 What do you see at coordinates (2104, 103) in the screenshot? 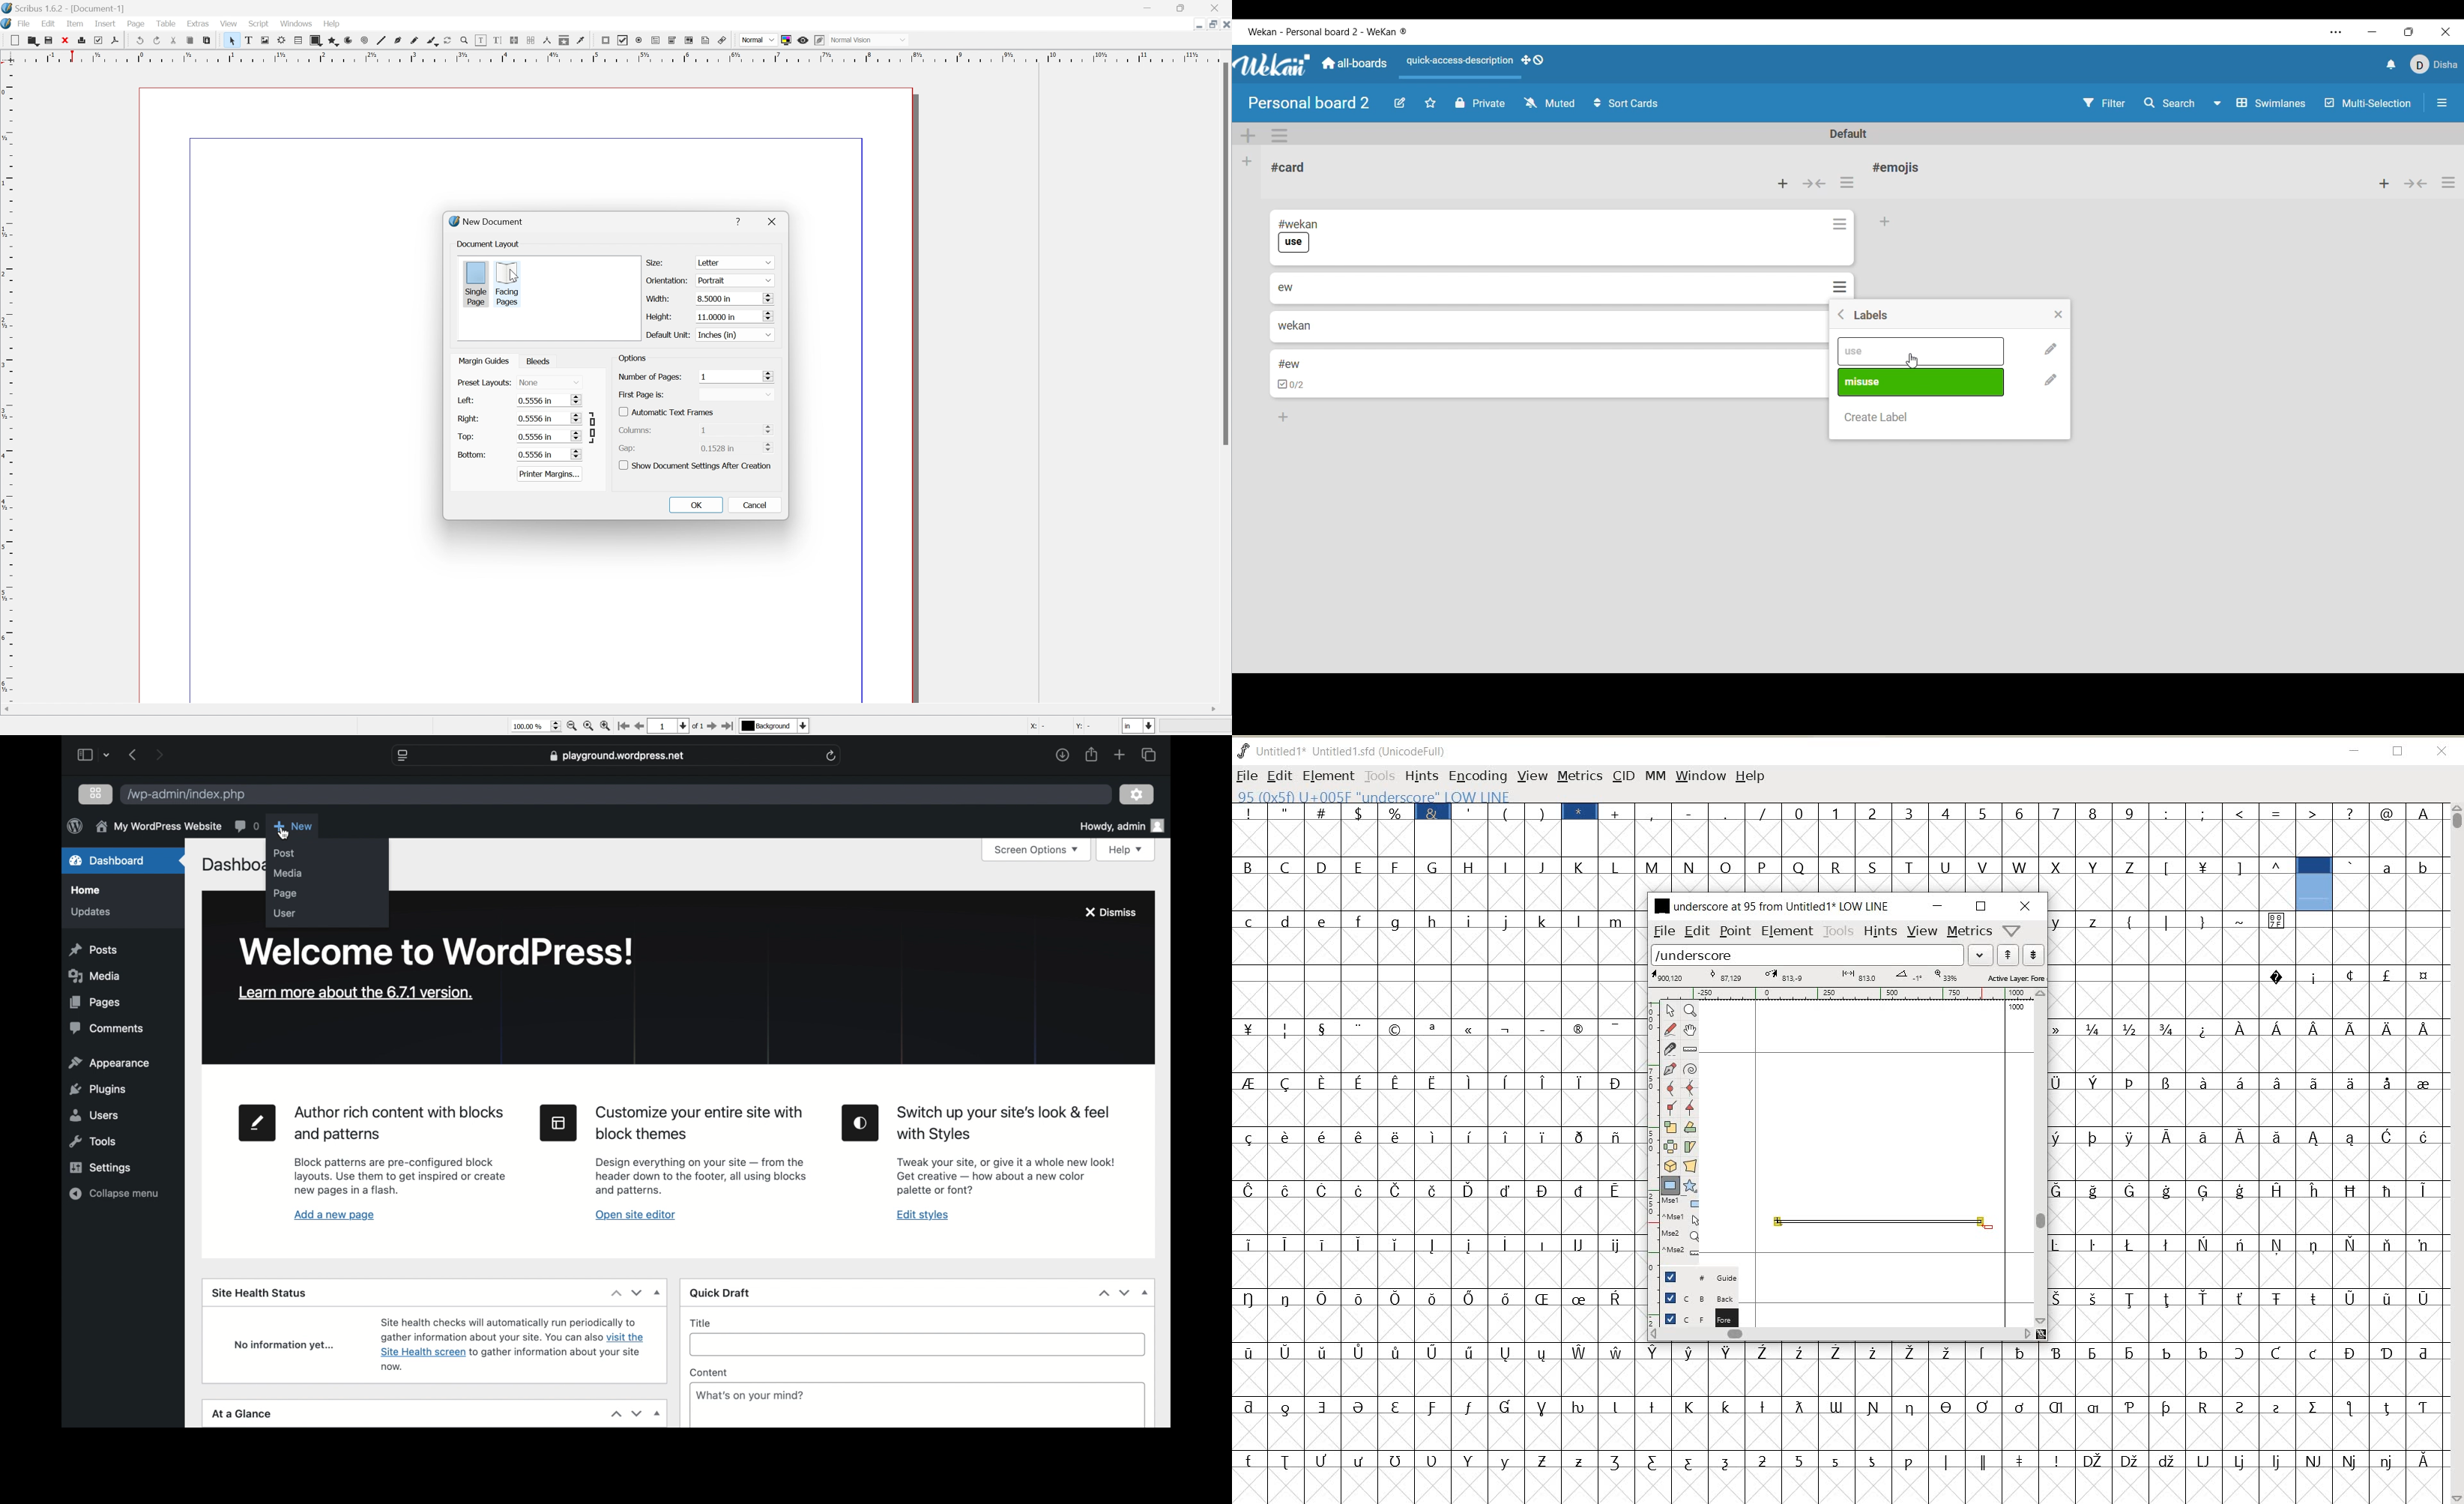
I see `Filter settings` at bounding box center [2104, 103].